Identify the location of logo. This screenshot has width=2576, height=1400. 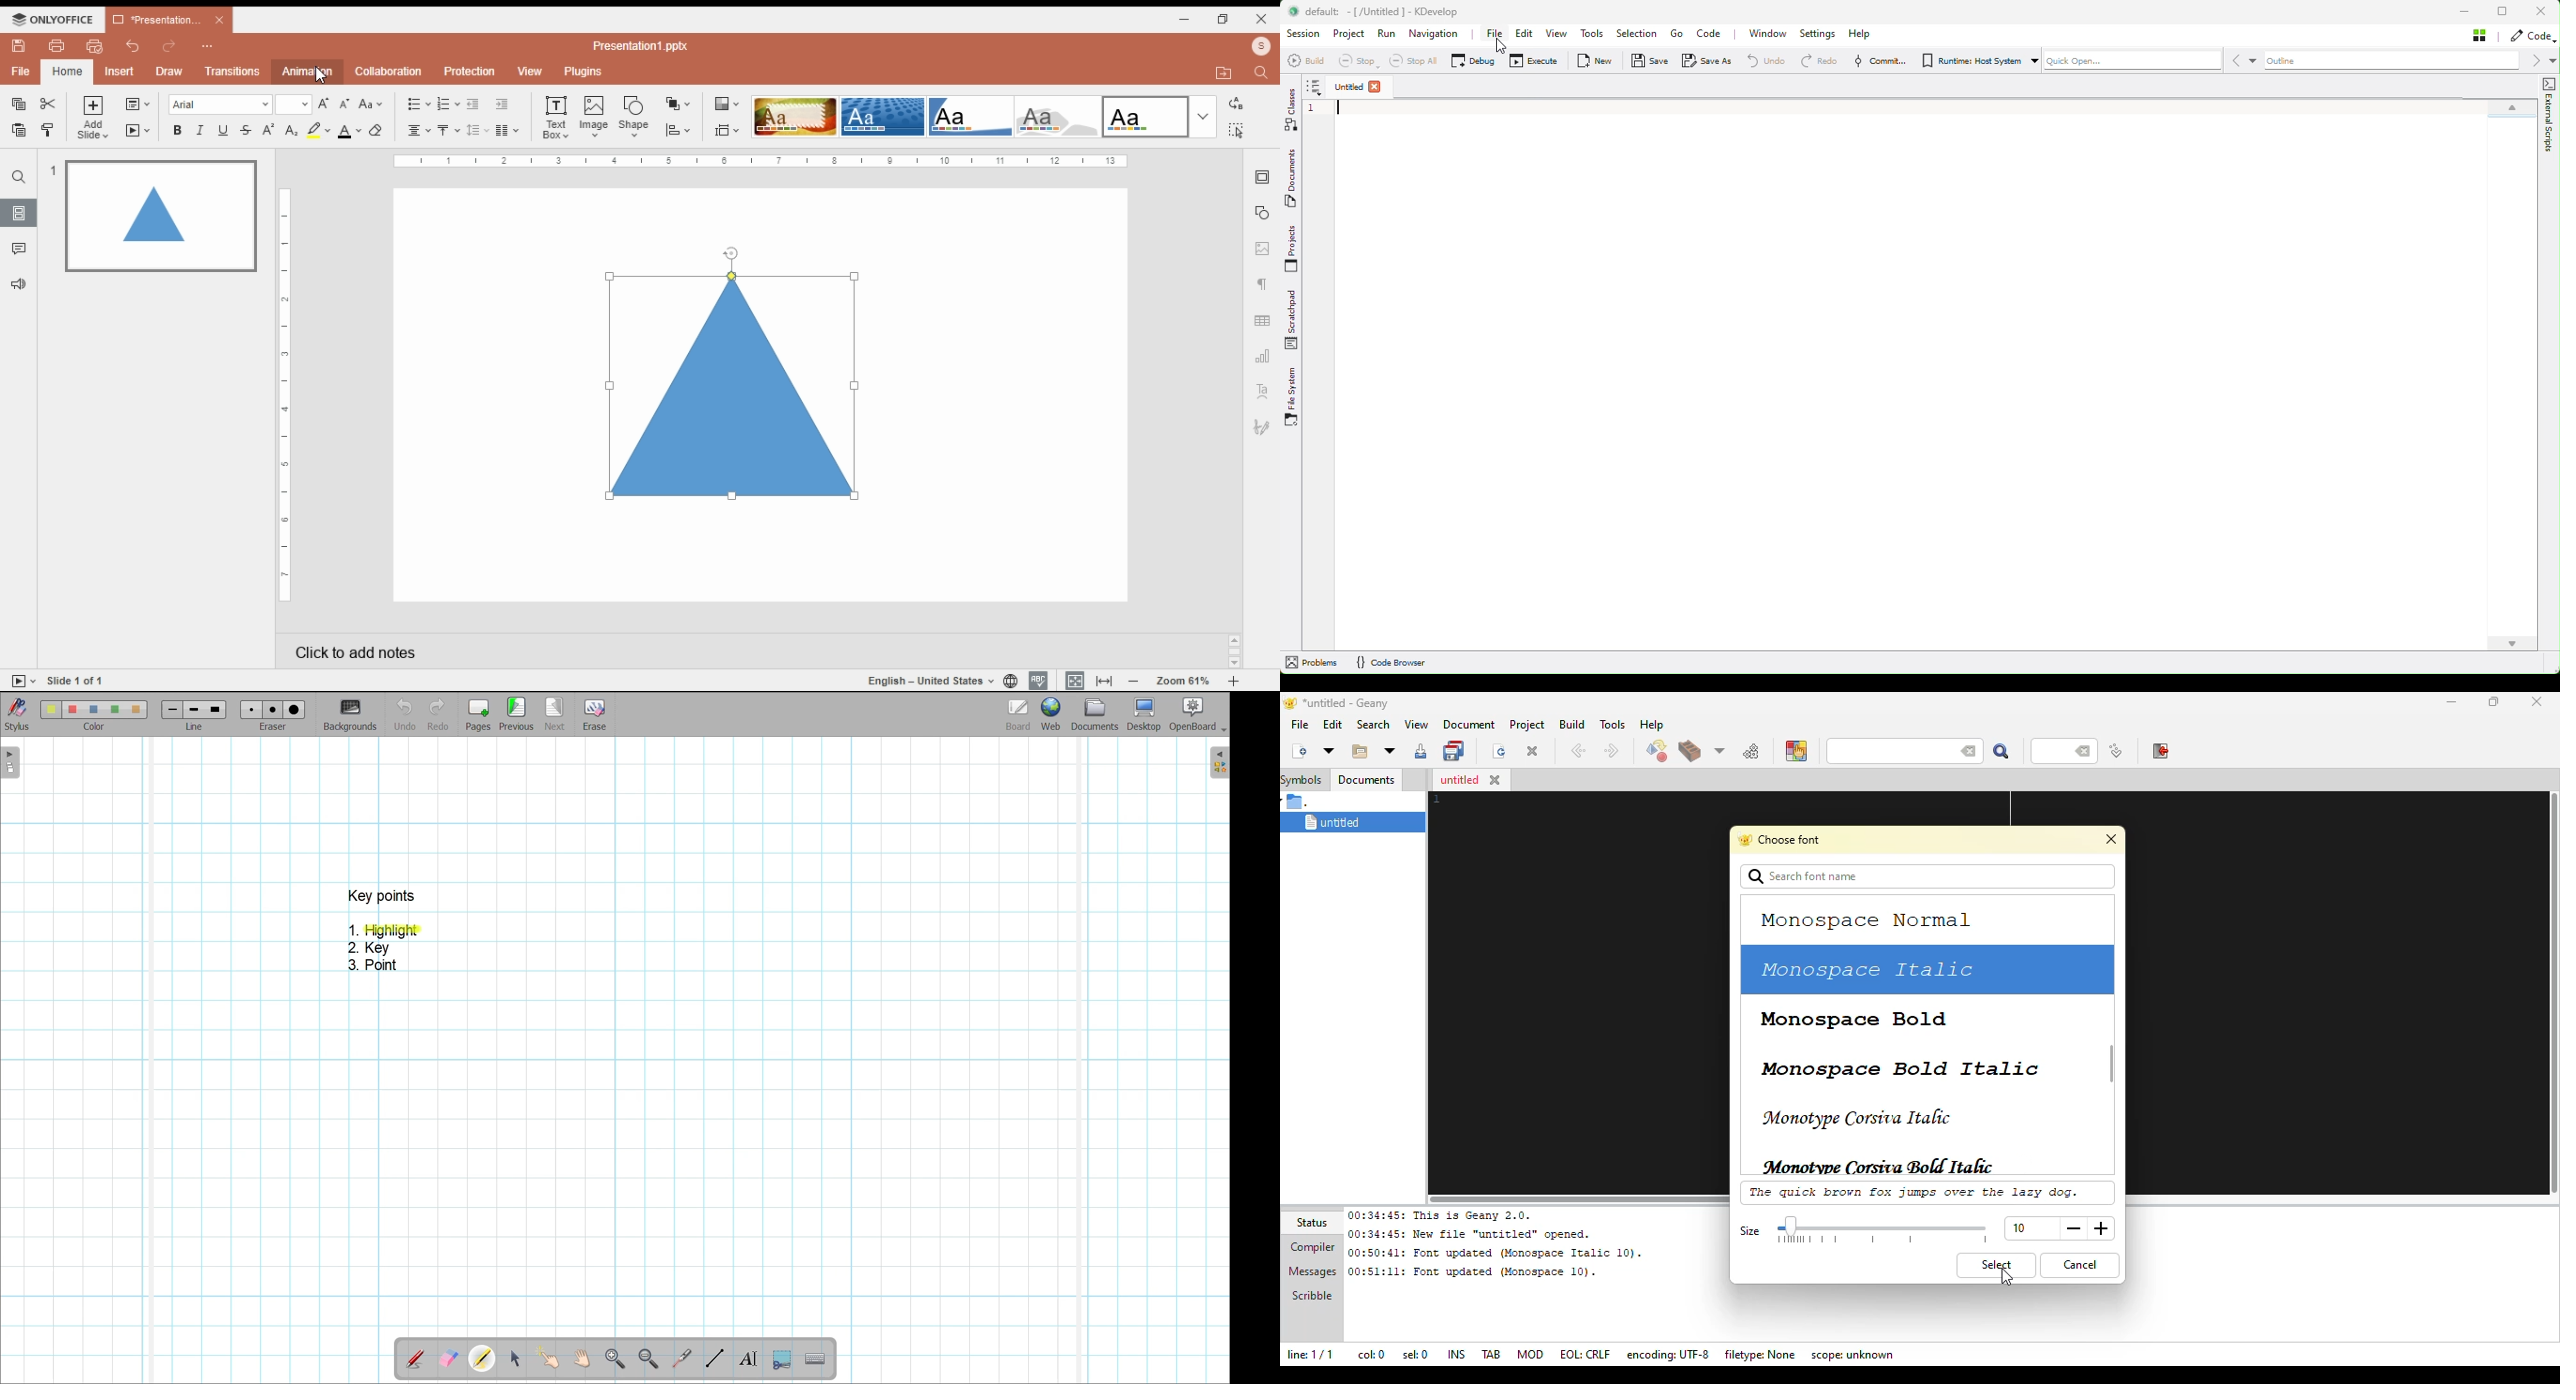
(1288, 702).